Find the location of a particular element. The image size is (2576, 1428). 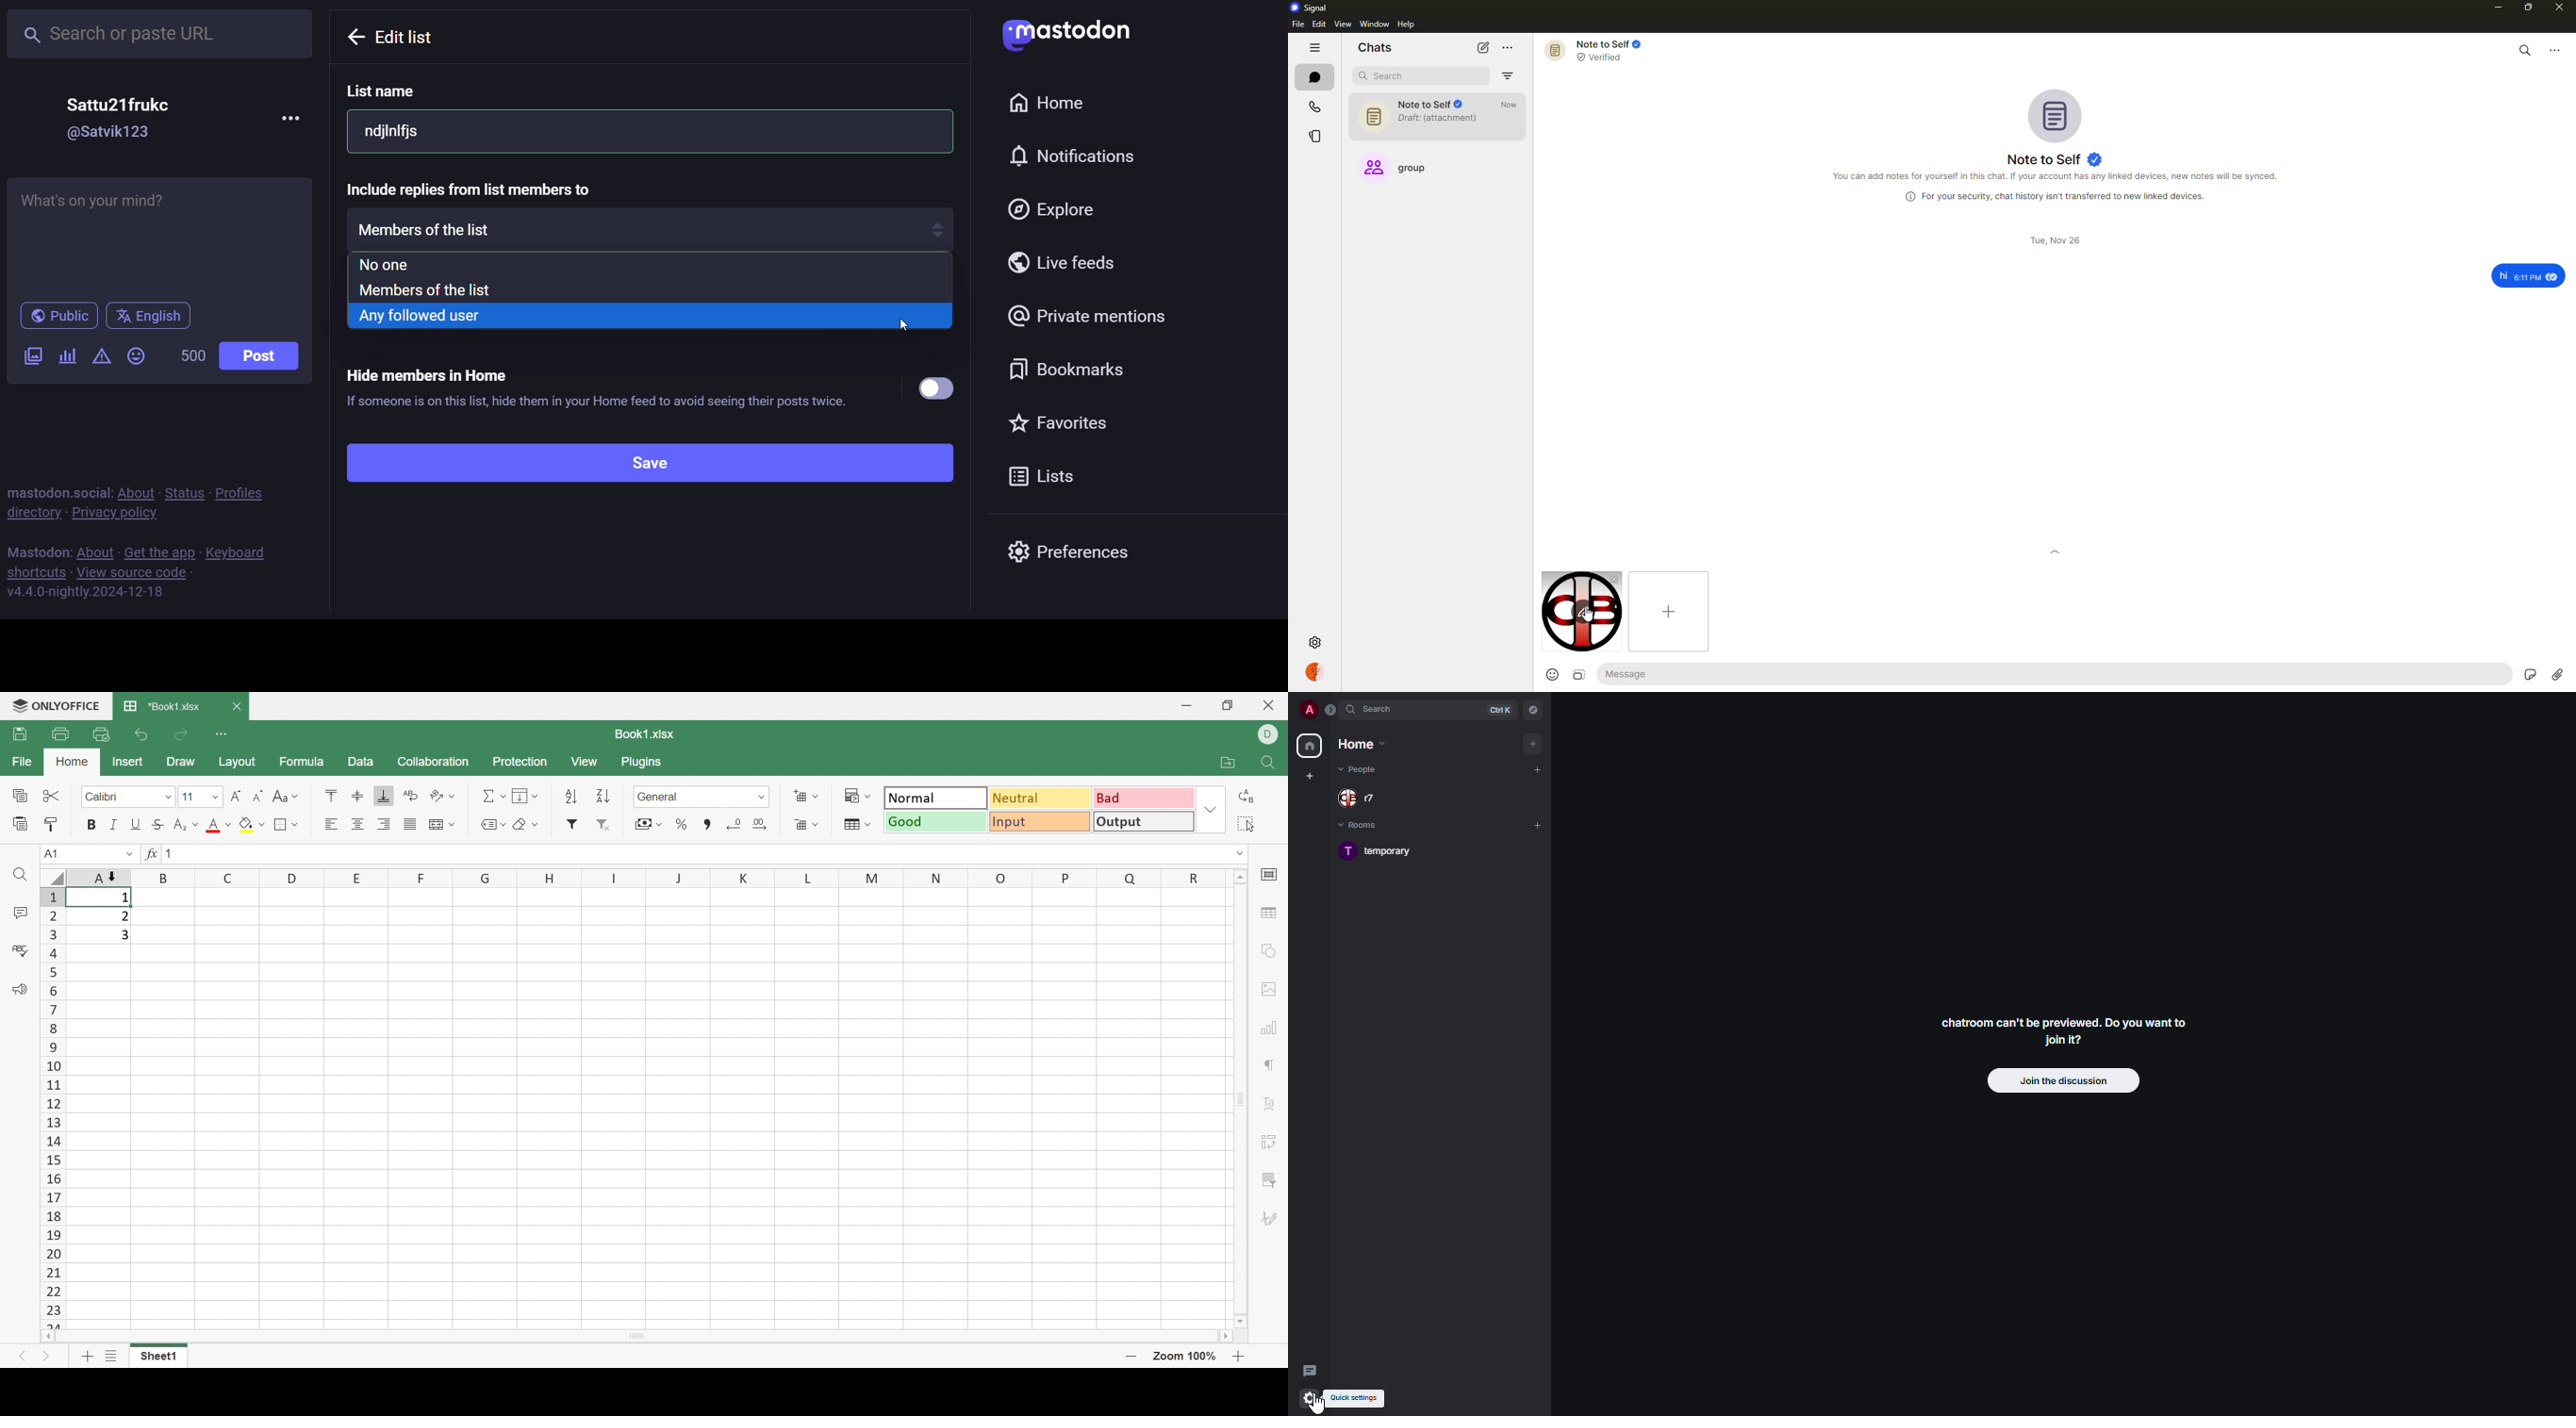

cursor is located at coordinates (1320, 1402).